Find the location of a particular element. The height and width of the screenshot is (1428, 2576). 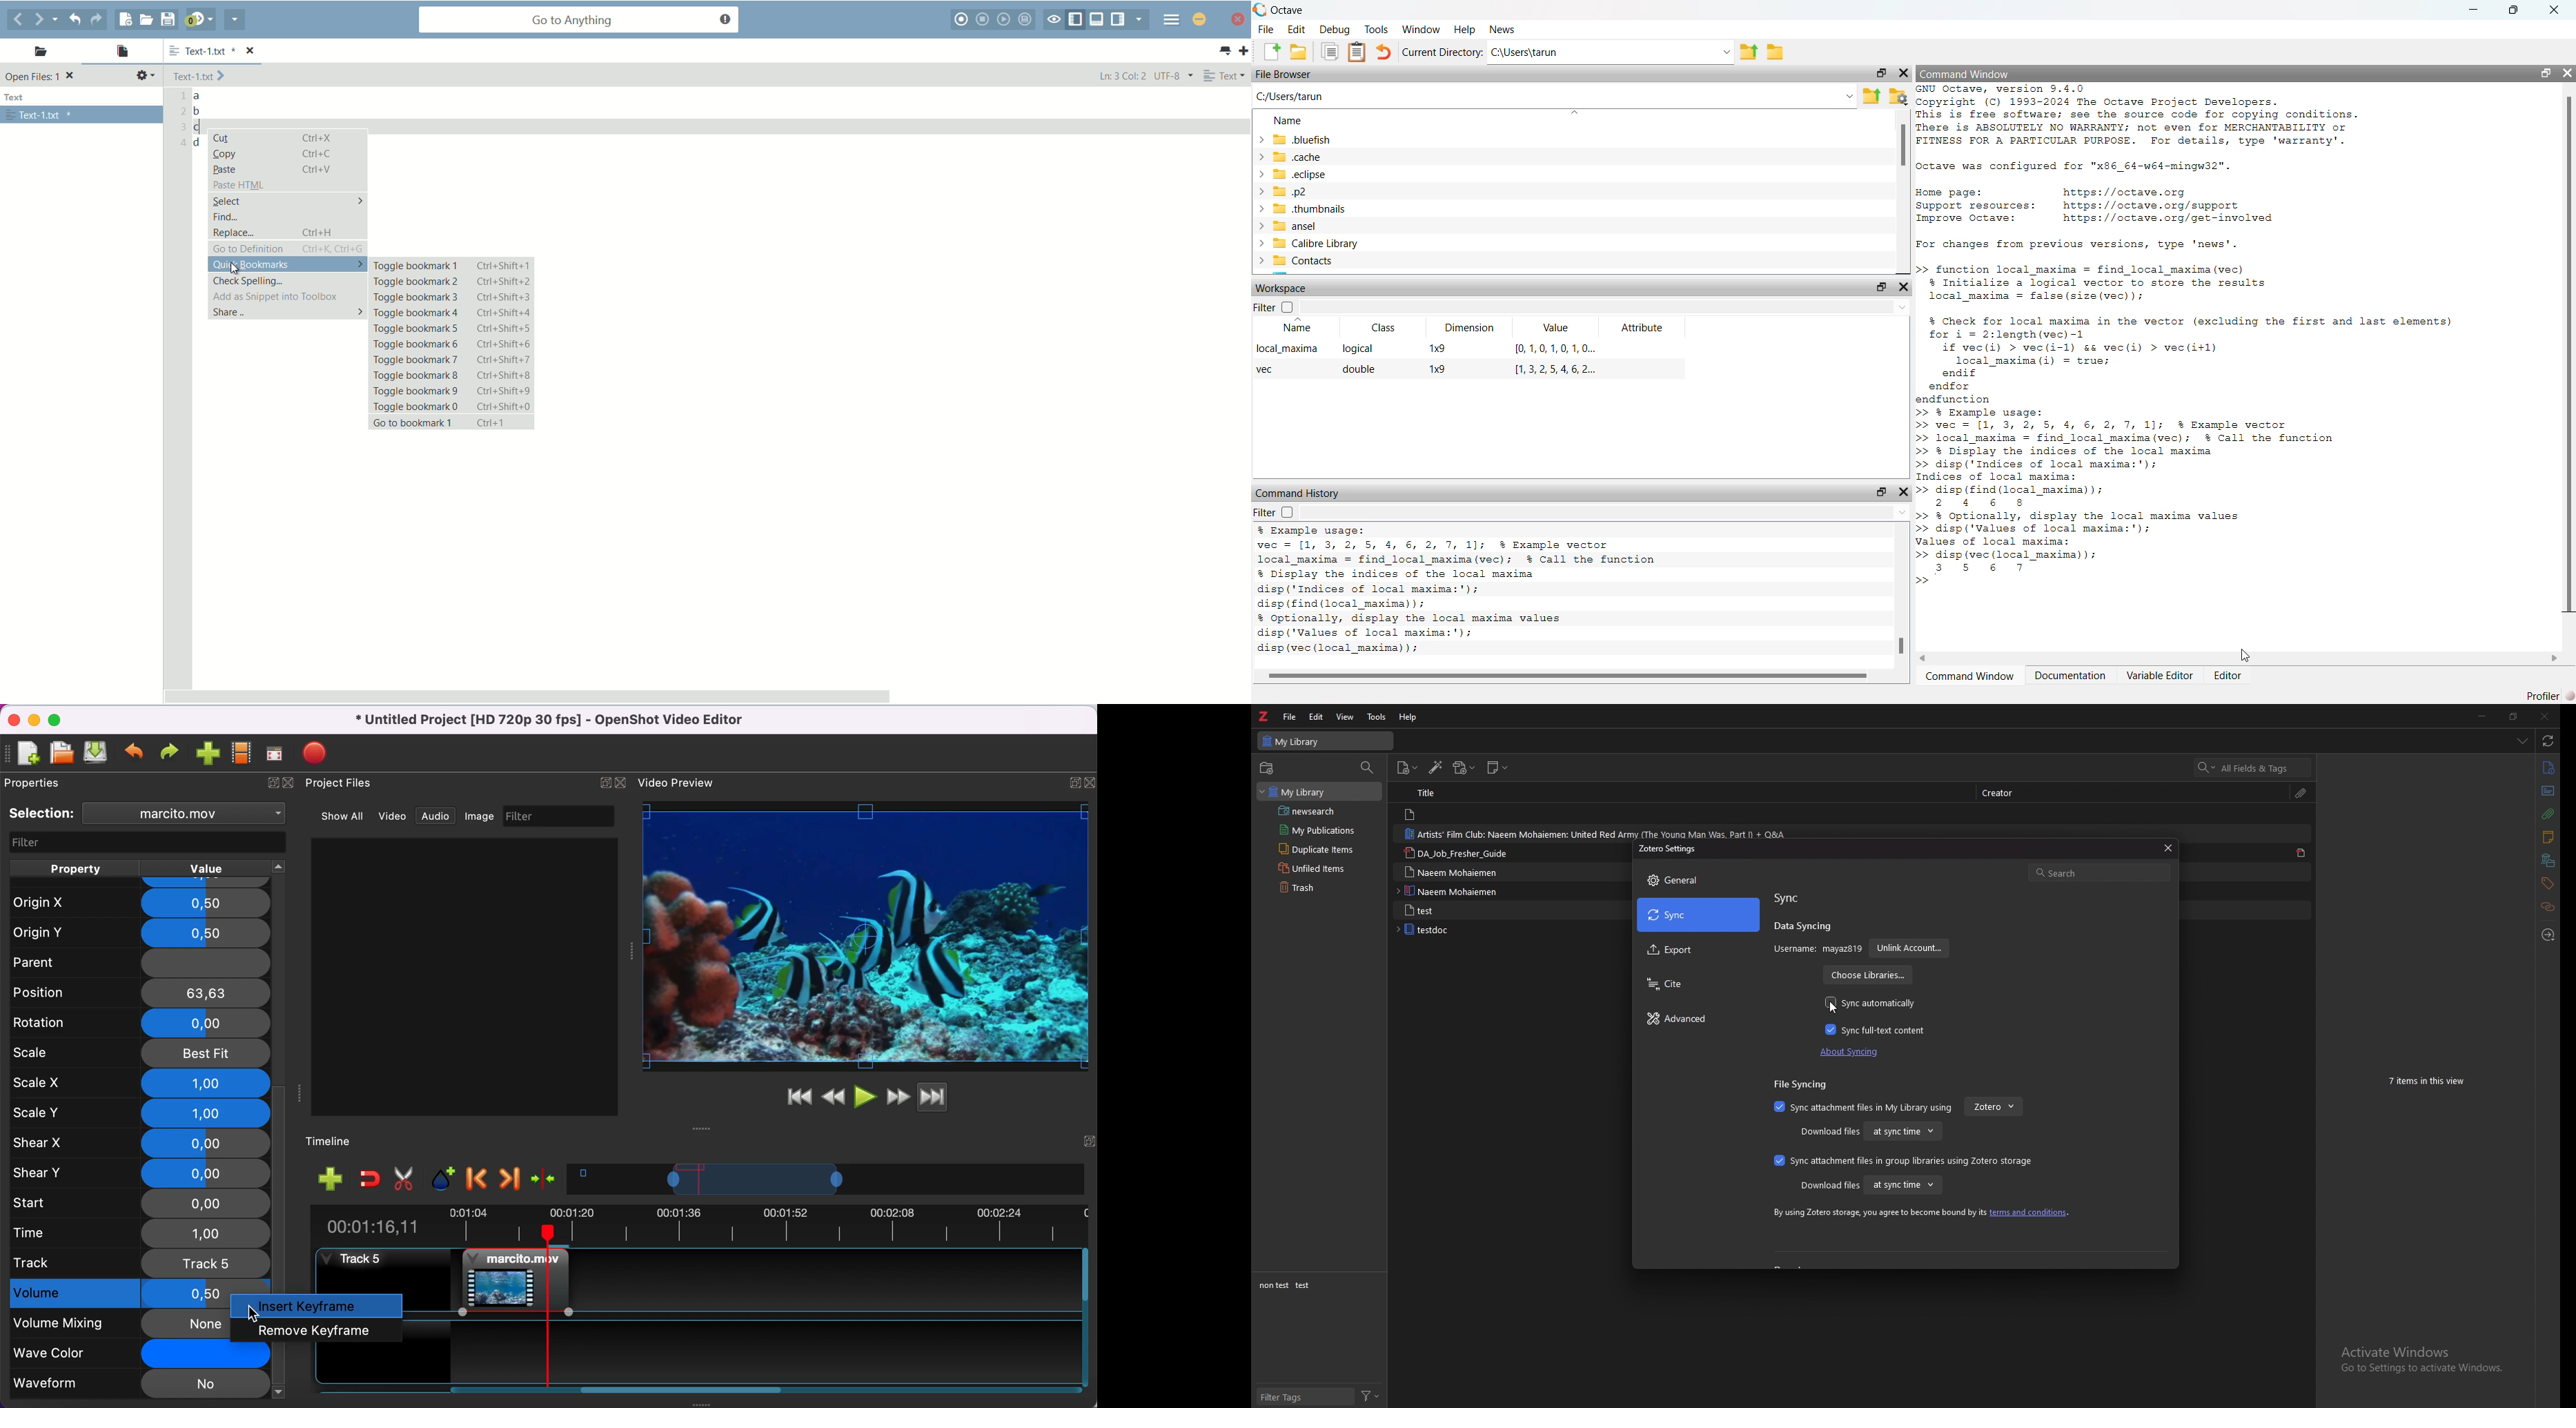

Help is located at coordinates (1465, 28).